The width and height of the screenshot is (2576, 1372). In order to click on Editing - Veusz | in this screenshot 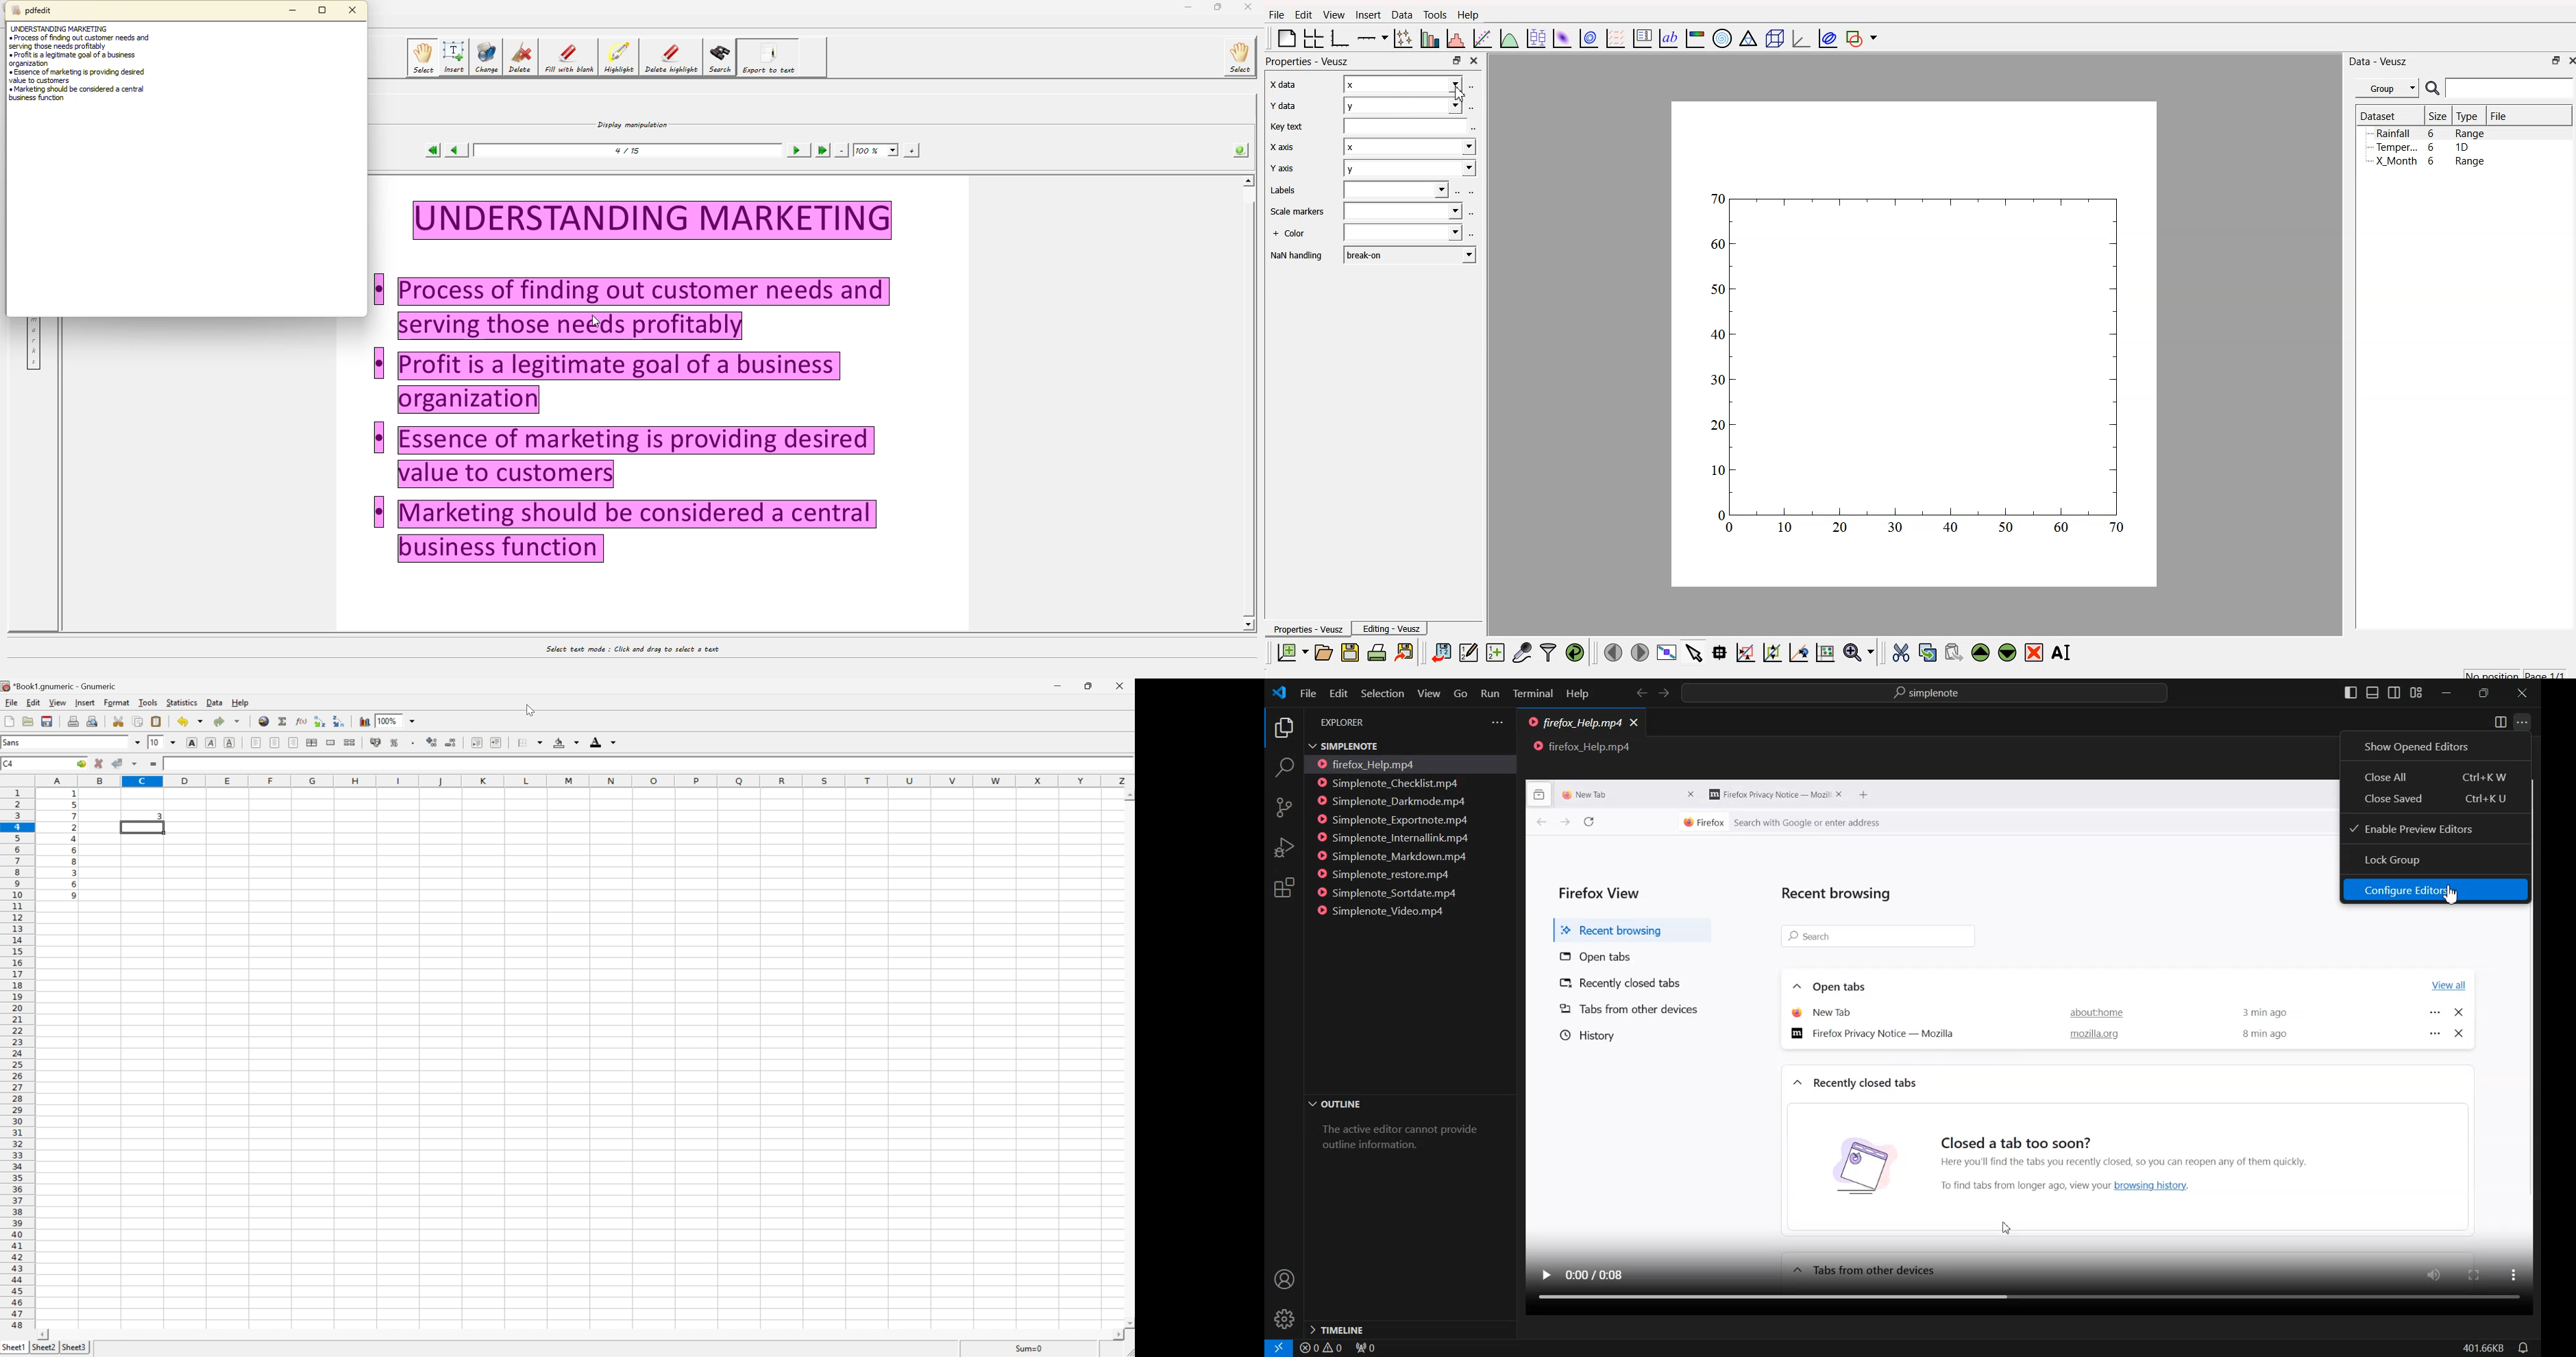, I will do `click(1393, 628)`.